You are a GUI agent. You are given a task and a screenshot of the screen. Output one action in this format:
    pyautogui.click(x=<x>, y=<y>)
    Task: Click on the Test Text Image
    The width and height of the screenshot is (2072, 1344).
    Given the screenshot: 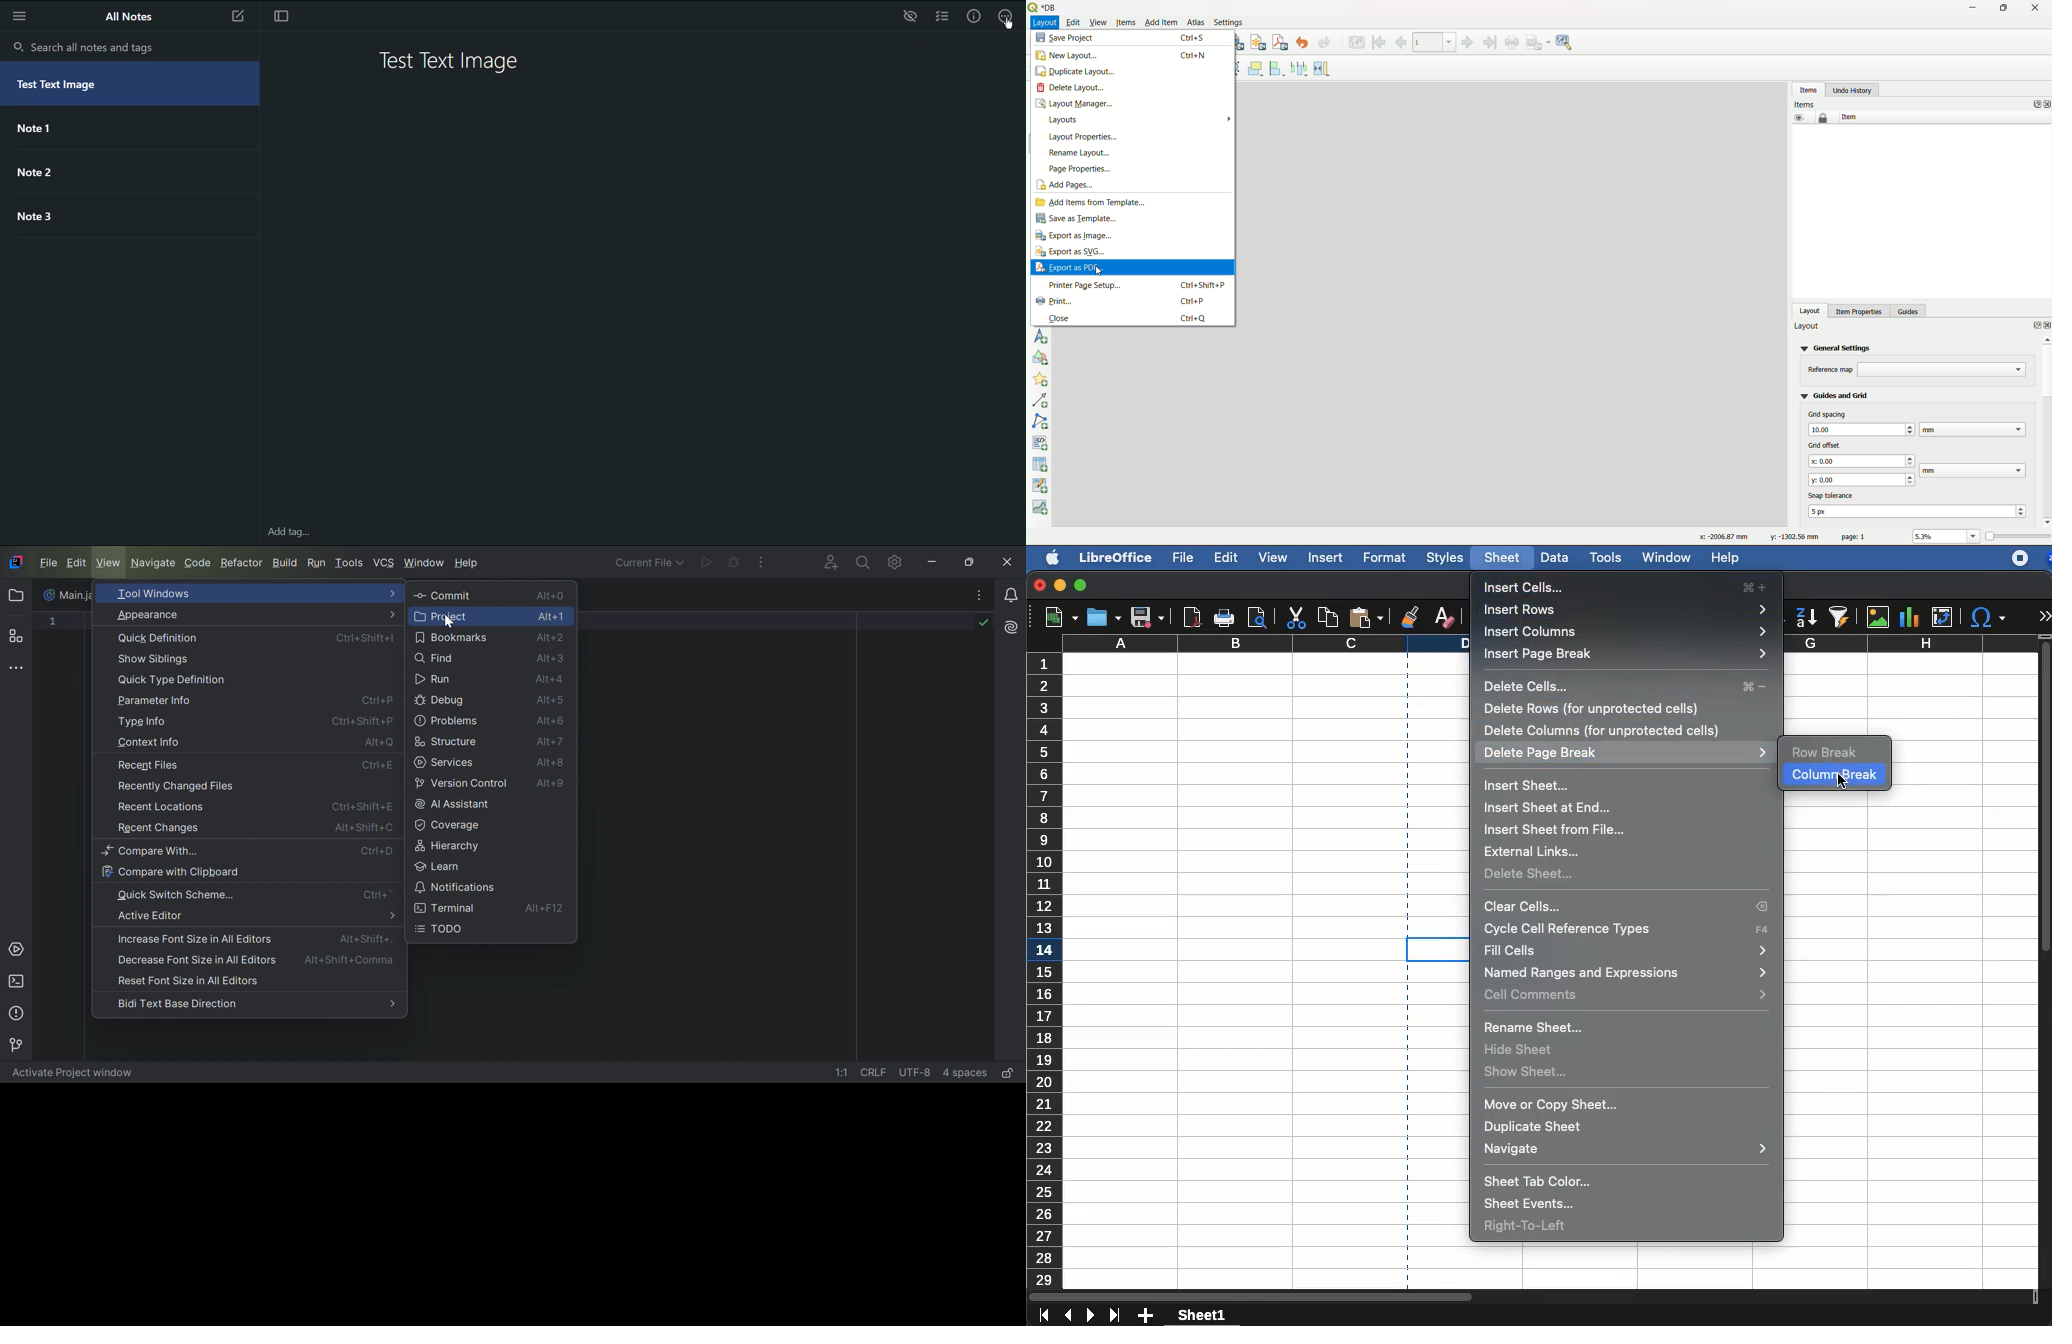 What is the action you would take?
    pyautogui.click(x=129, y=88)
    